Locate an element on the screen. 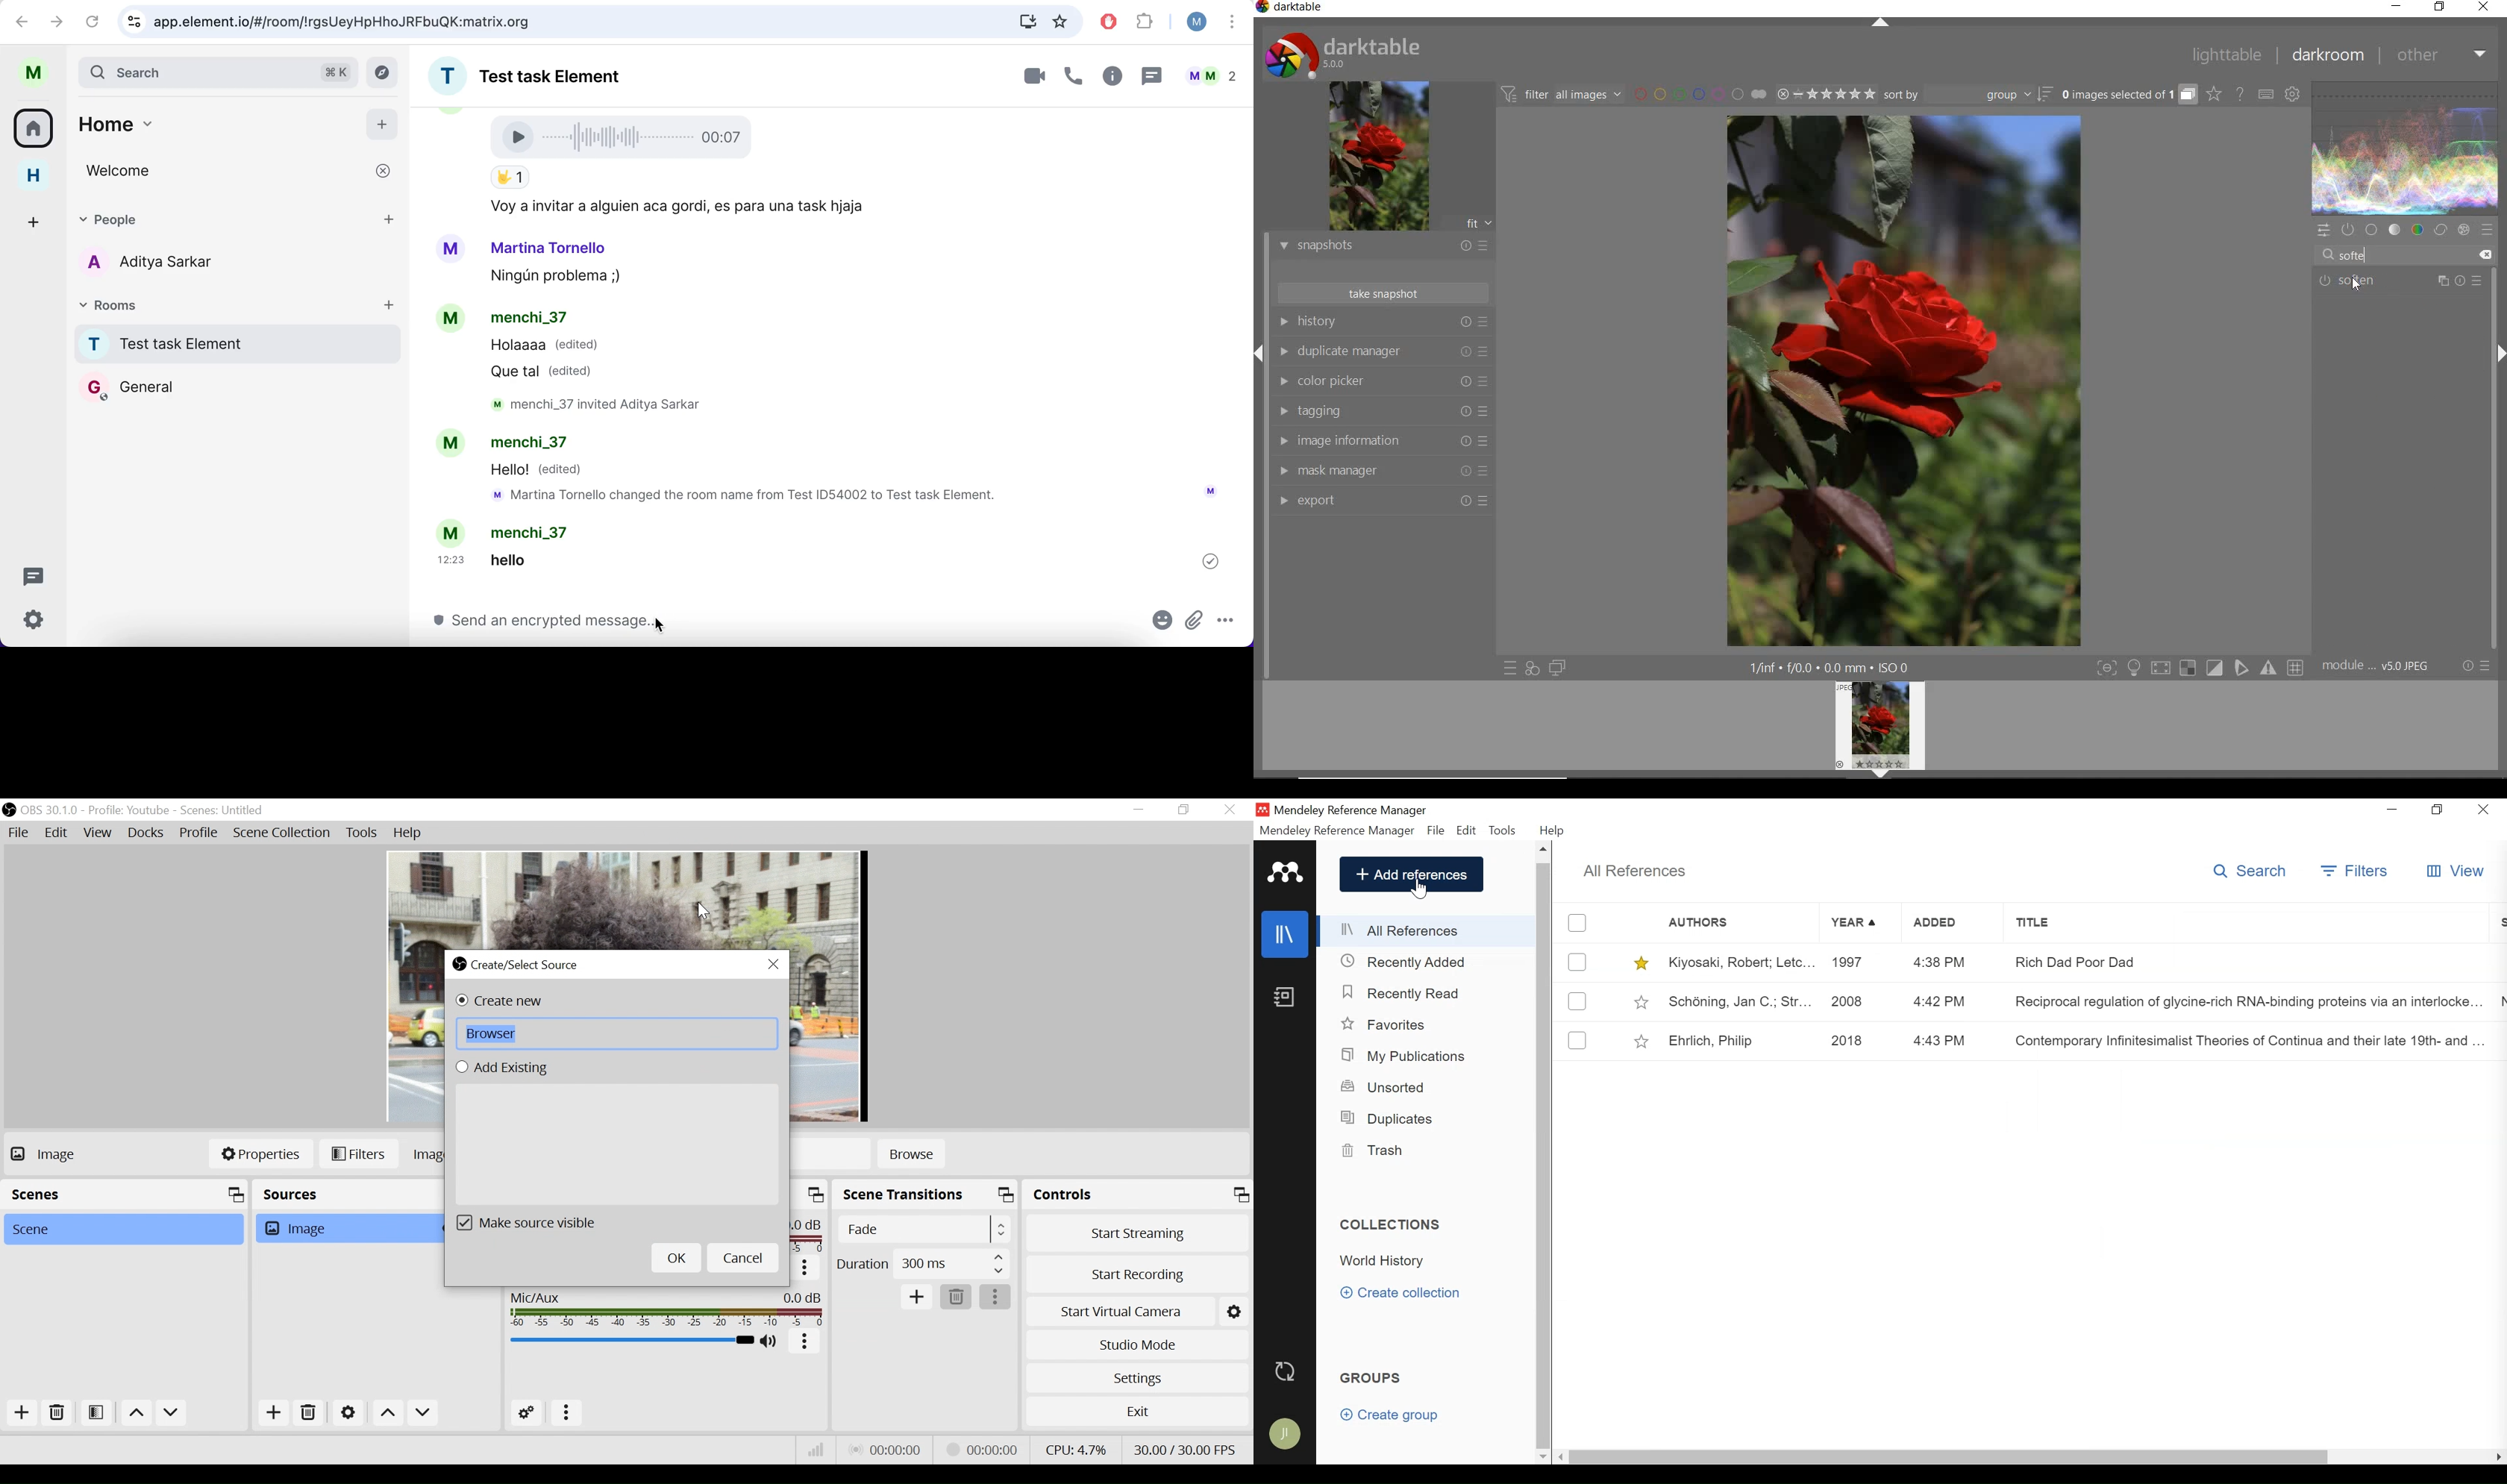 This screenshot has width=2520, height=1484. Search  is located at coordinates (2251, 871).